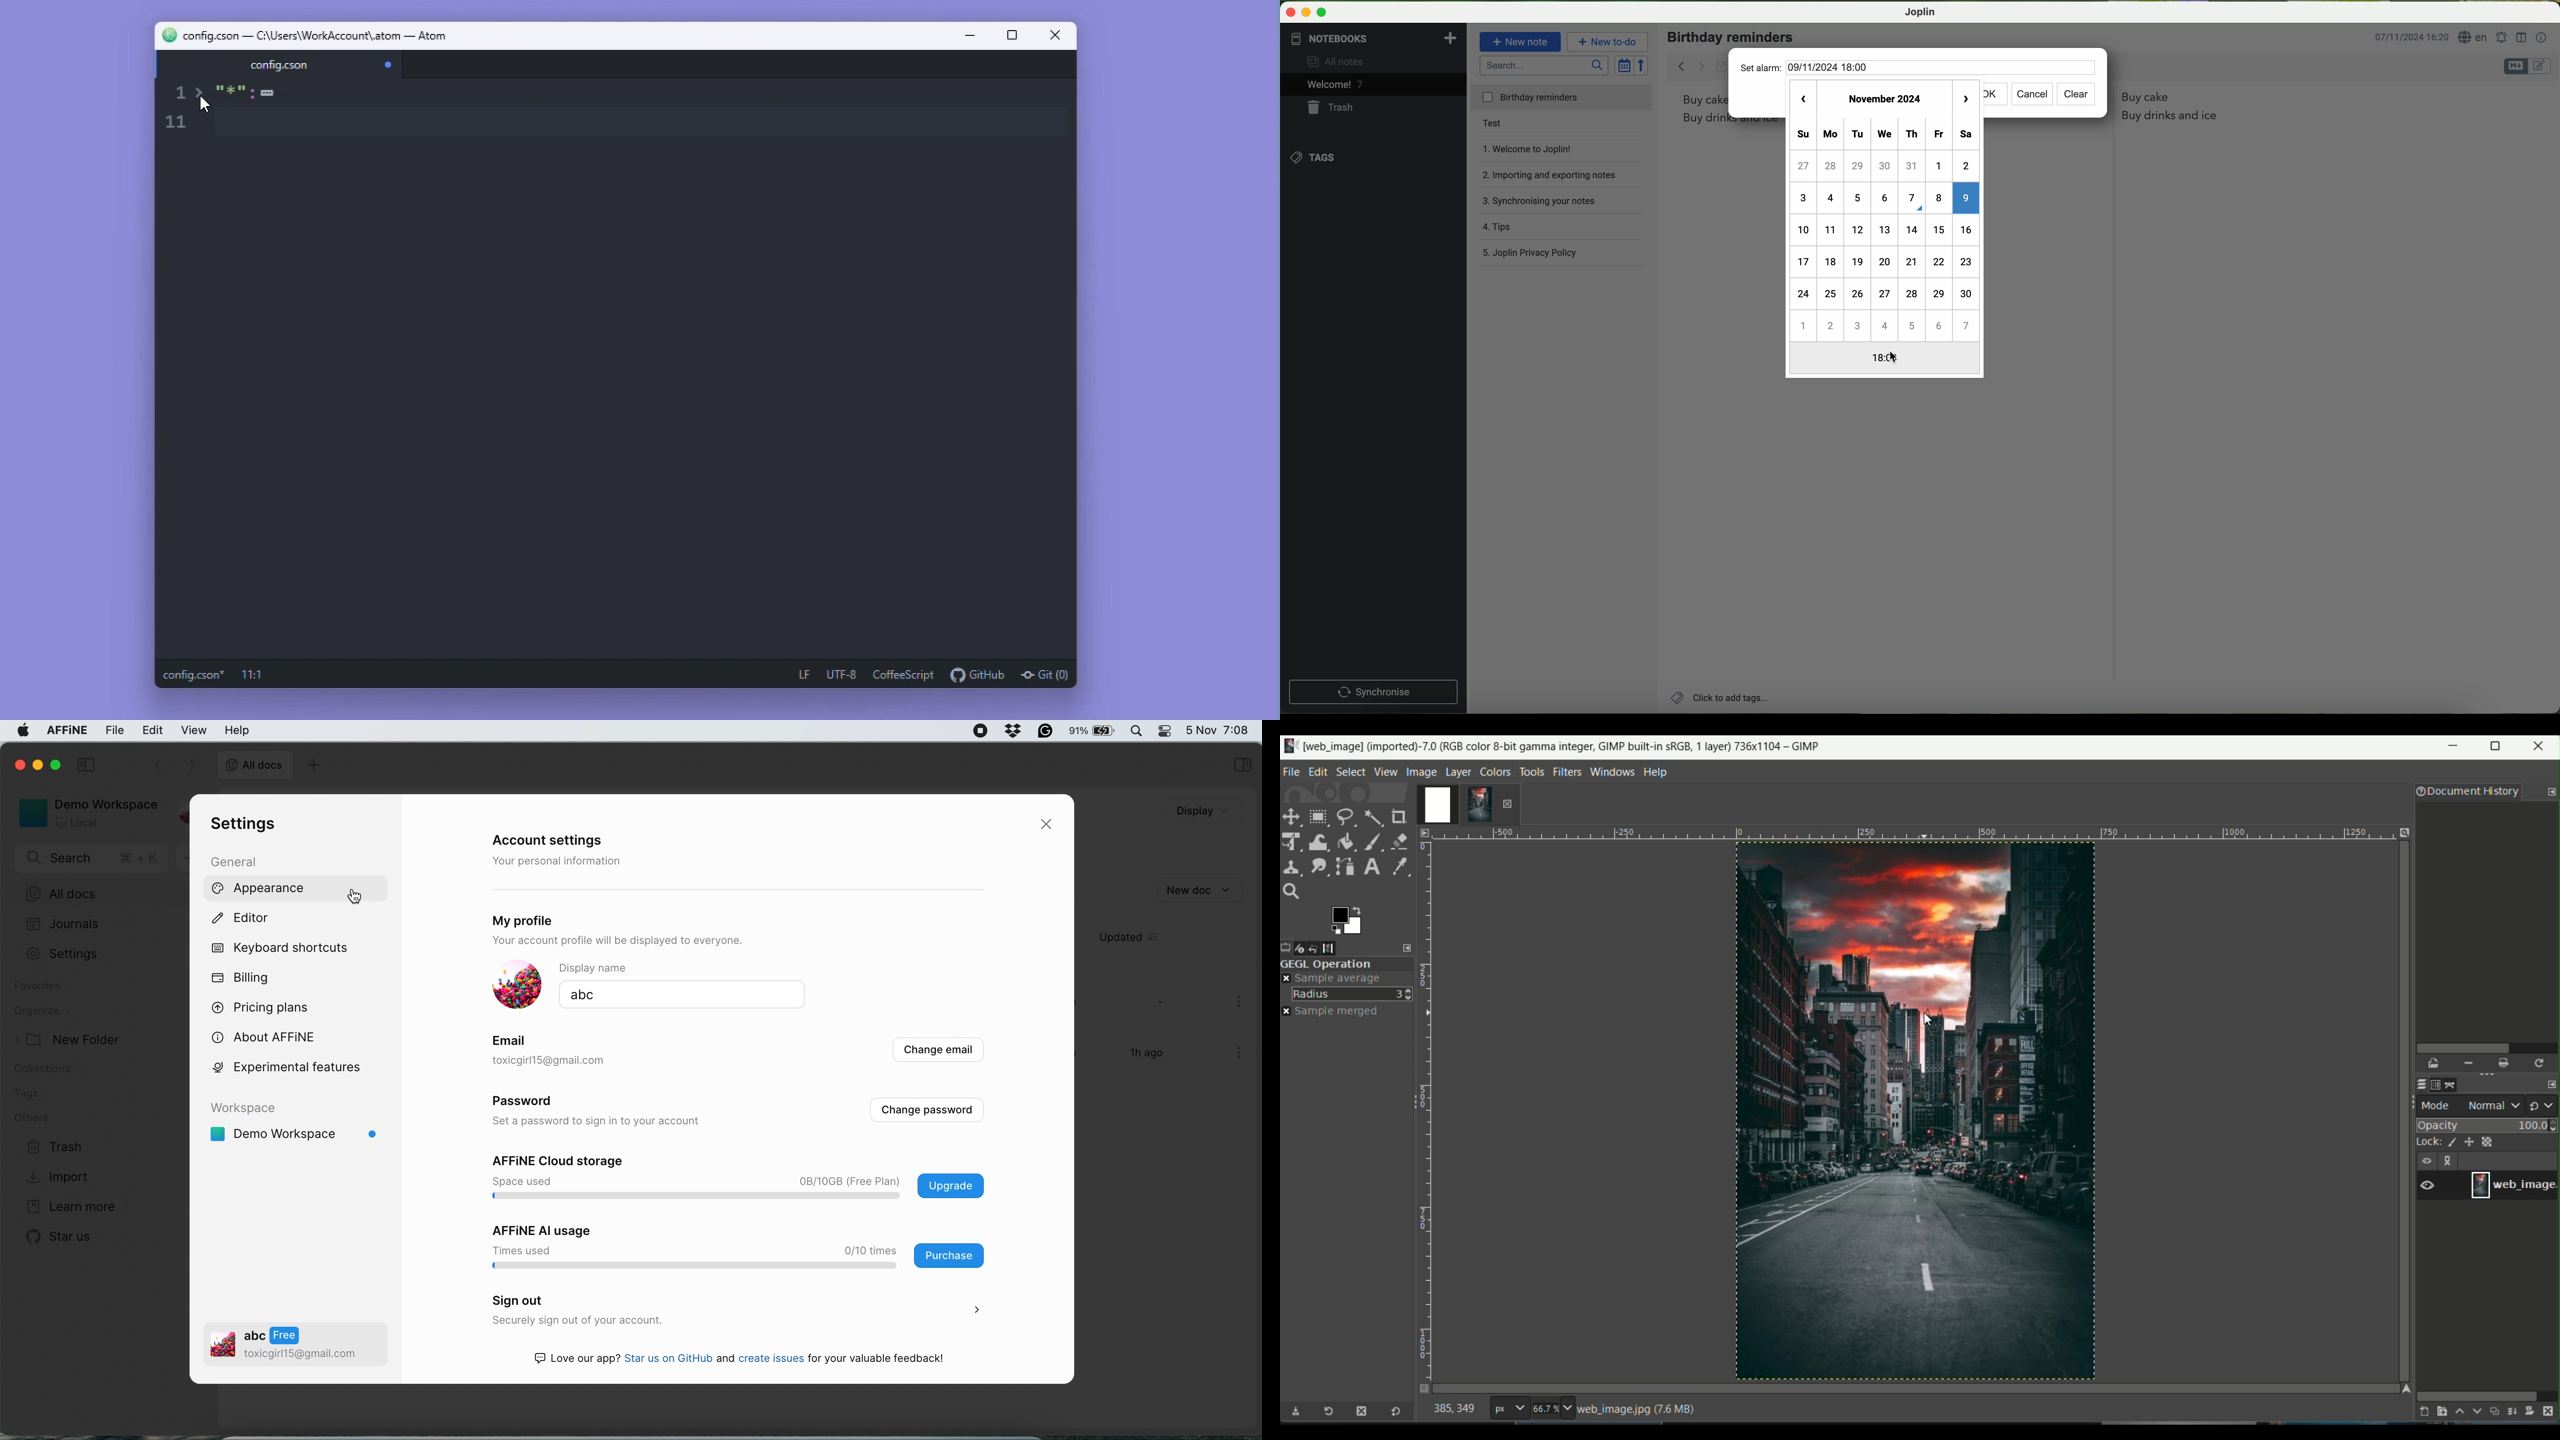  I want to click on previous, so click(1791, 96).